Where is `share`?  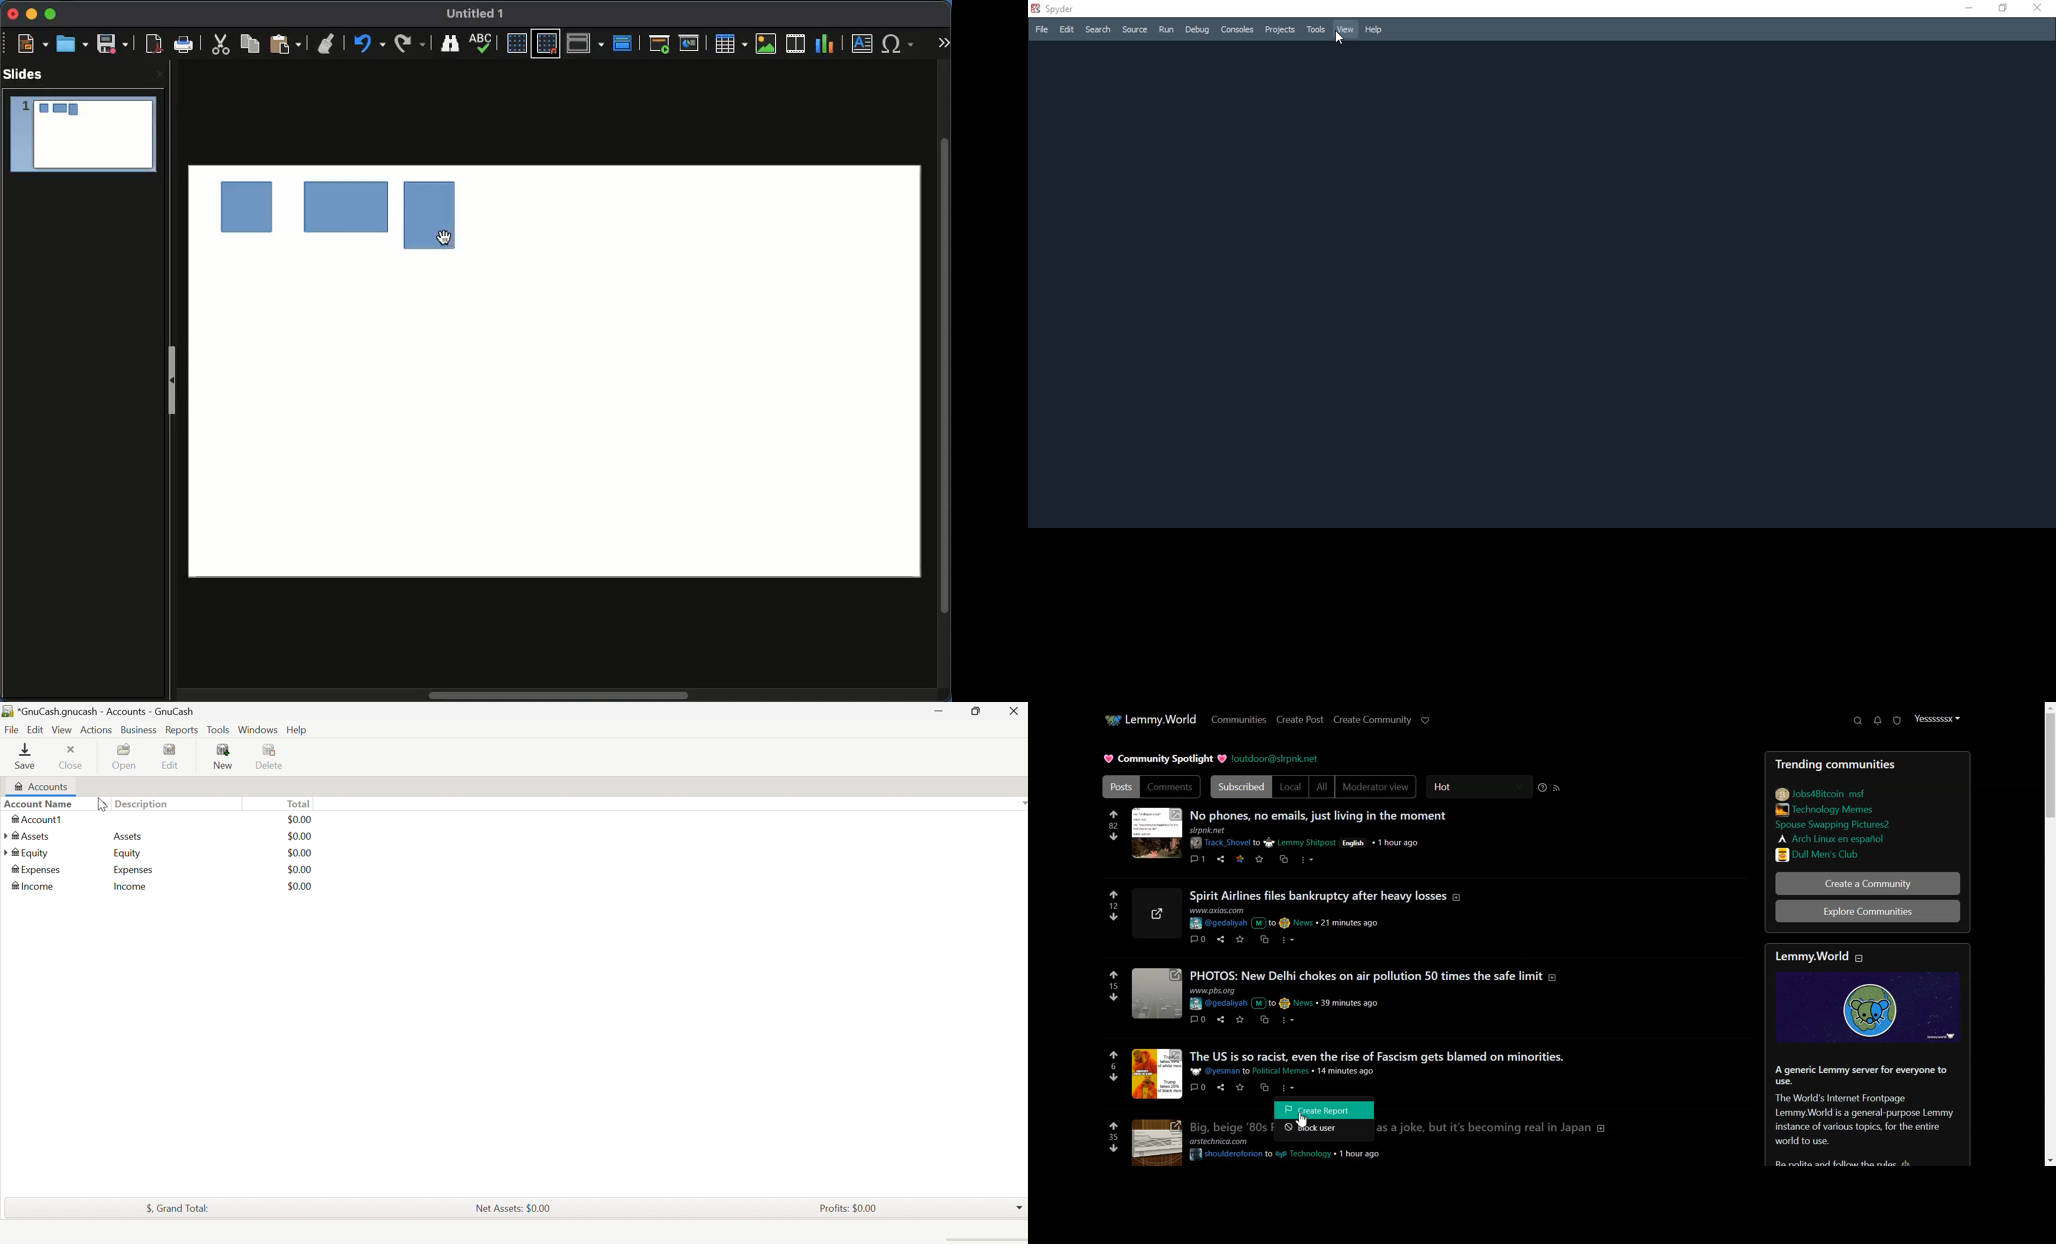
share is located at coordinates (1219, 938).